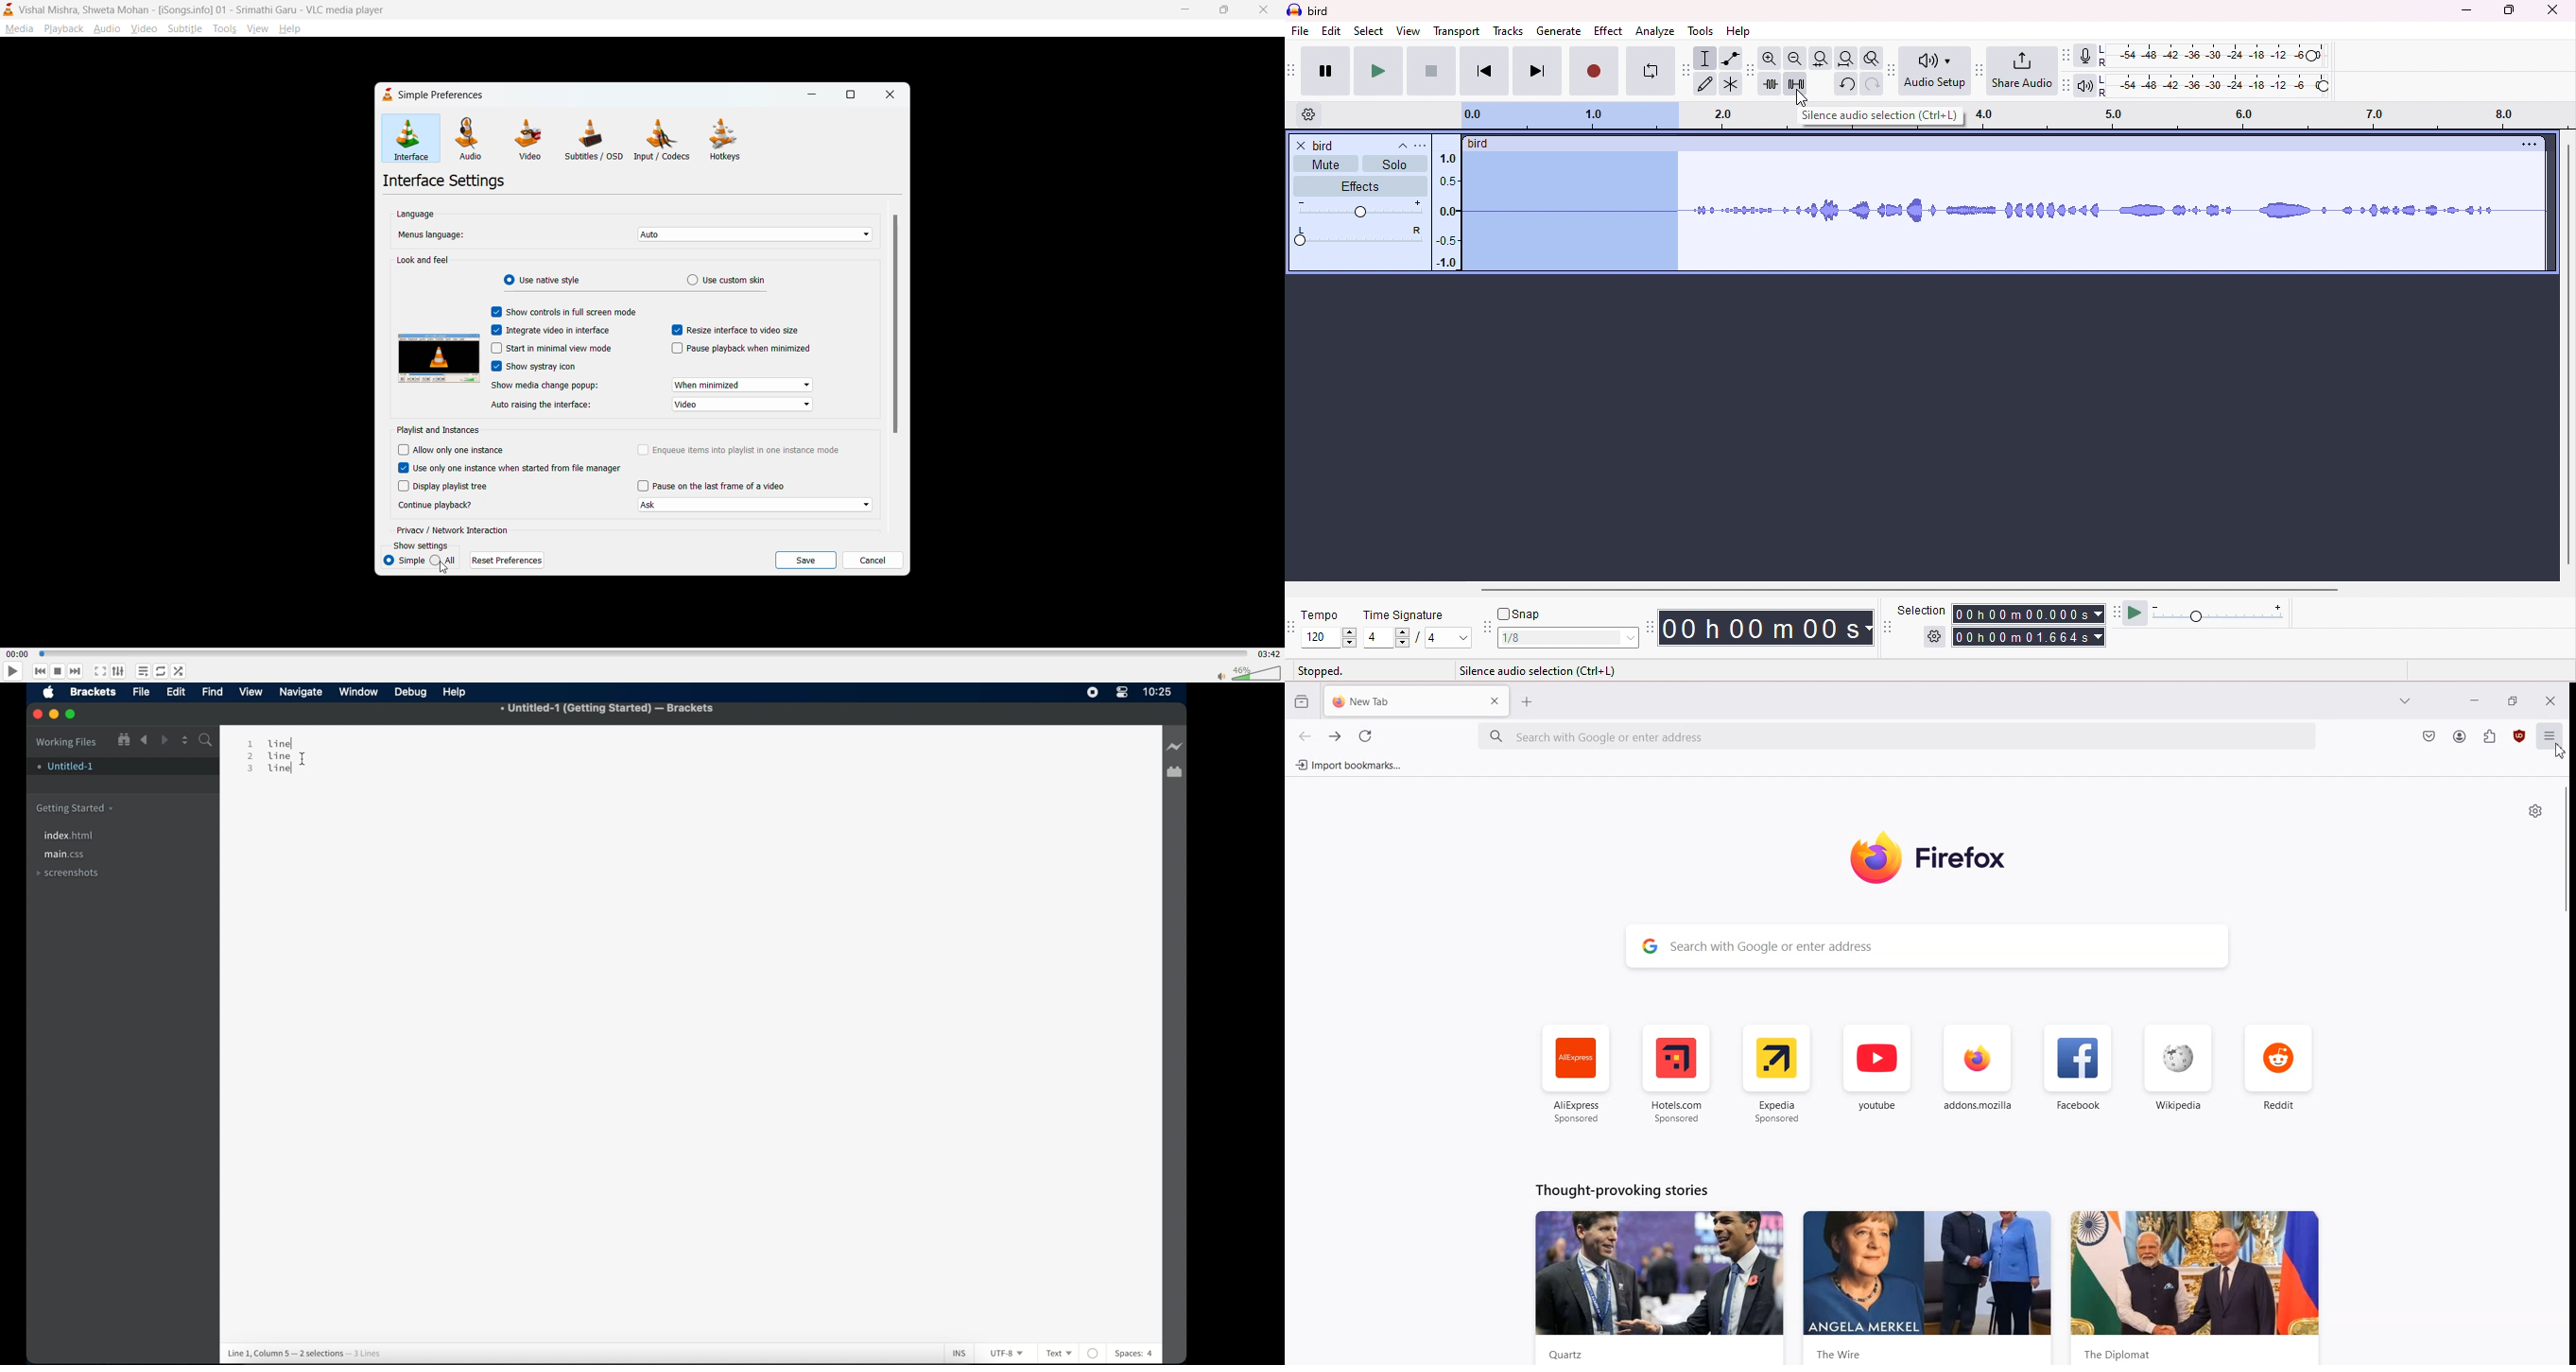 The width and height of the screenshot is (2576, 1372). Describe the element at coordinates (2475, 700) in the screenshot. I see `Minimize` at that location.